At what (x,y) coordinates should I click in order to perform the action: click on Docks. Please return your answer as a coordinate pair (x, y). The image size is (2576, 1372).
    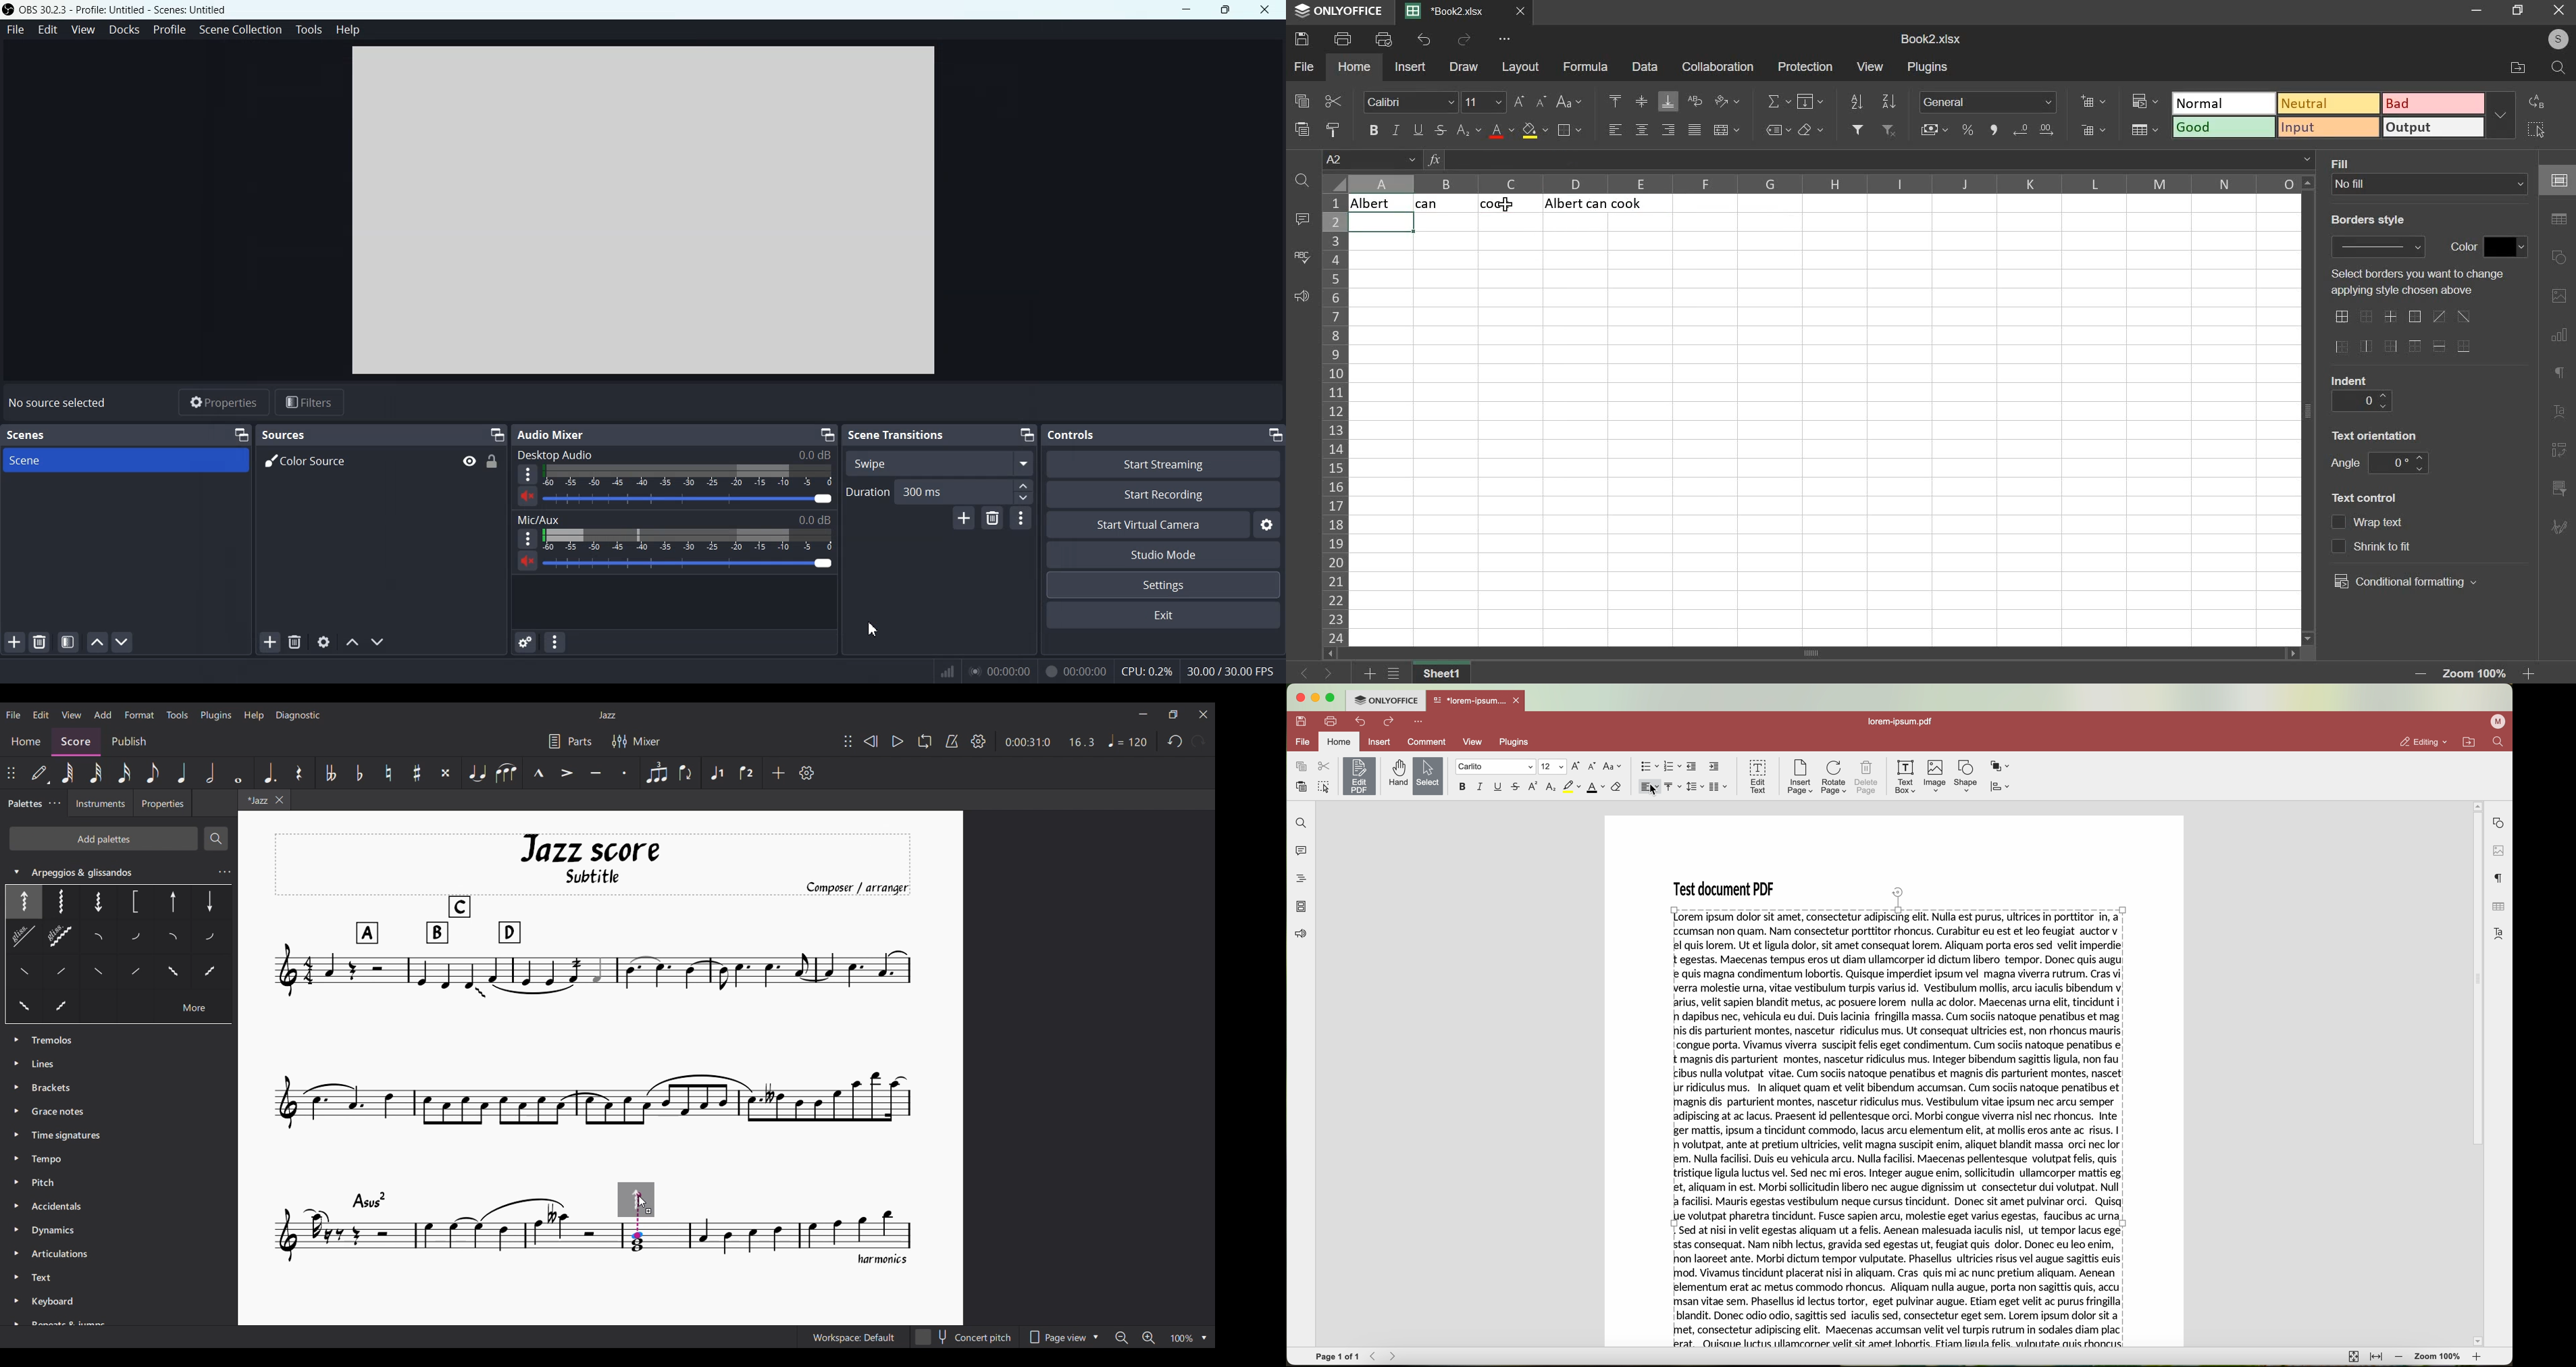
    Looking at the image, I should click on (124, 30).